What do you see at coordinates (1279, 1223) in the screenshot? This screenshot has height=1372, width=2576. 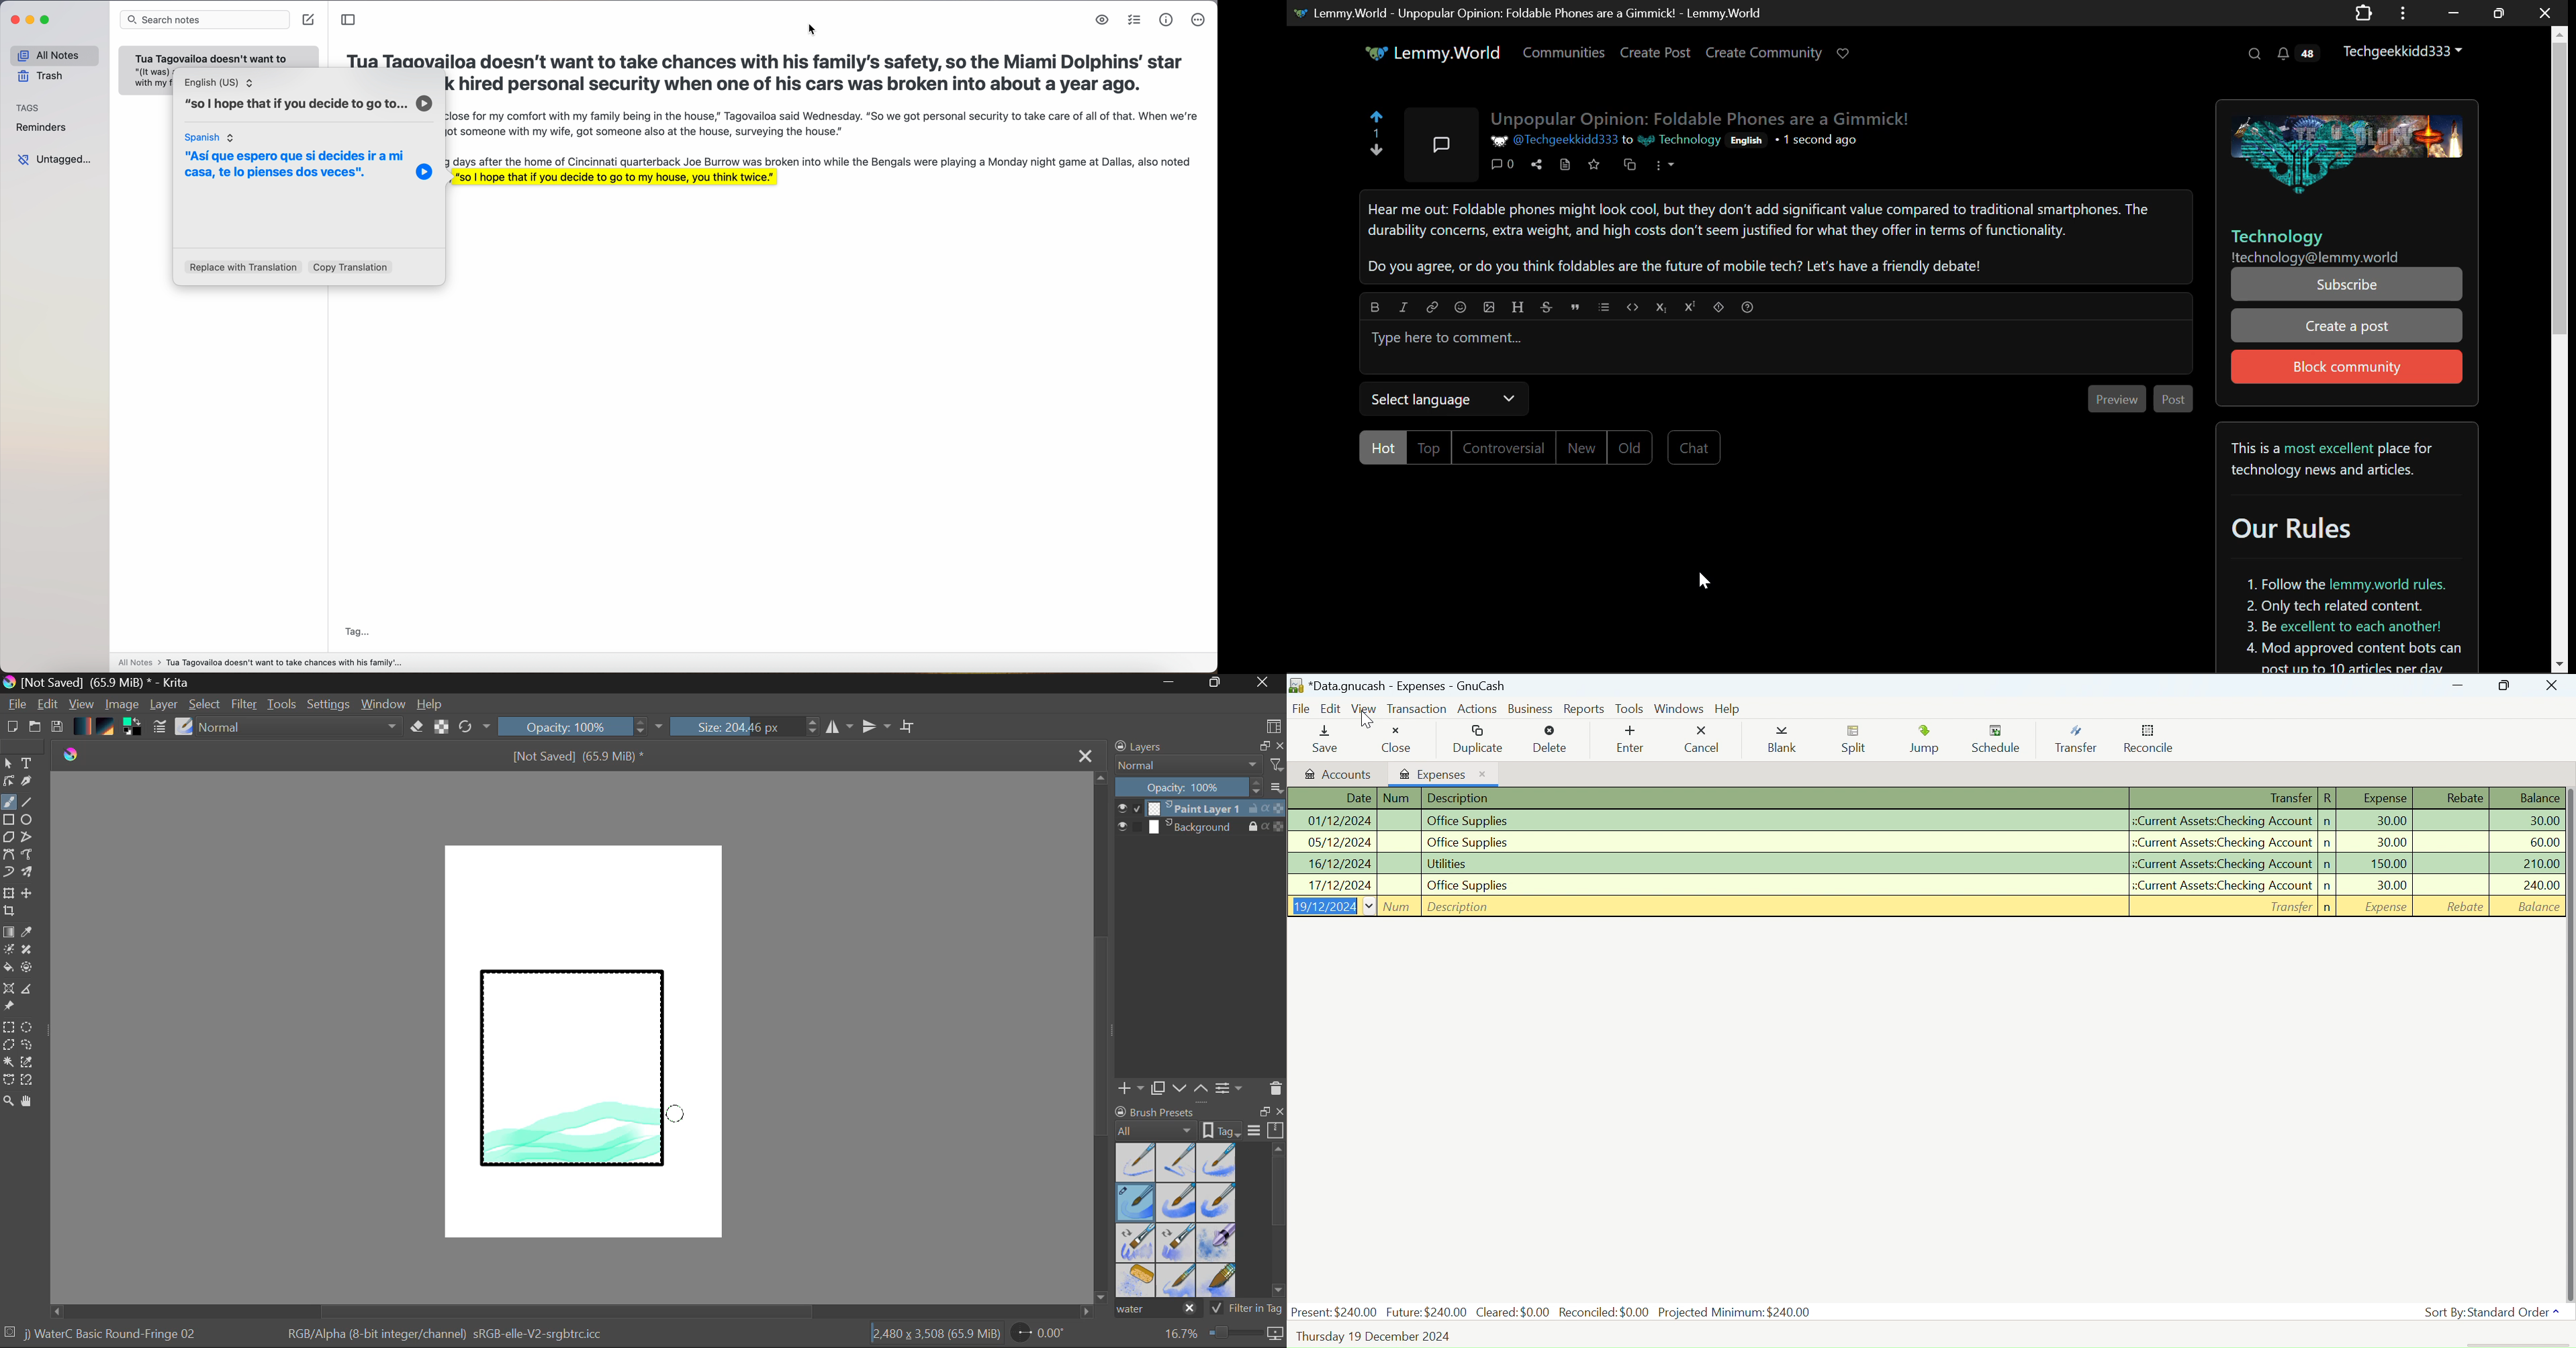 I see `Scroll Bar` at bounding box center [1279, 1223].